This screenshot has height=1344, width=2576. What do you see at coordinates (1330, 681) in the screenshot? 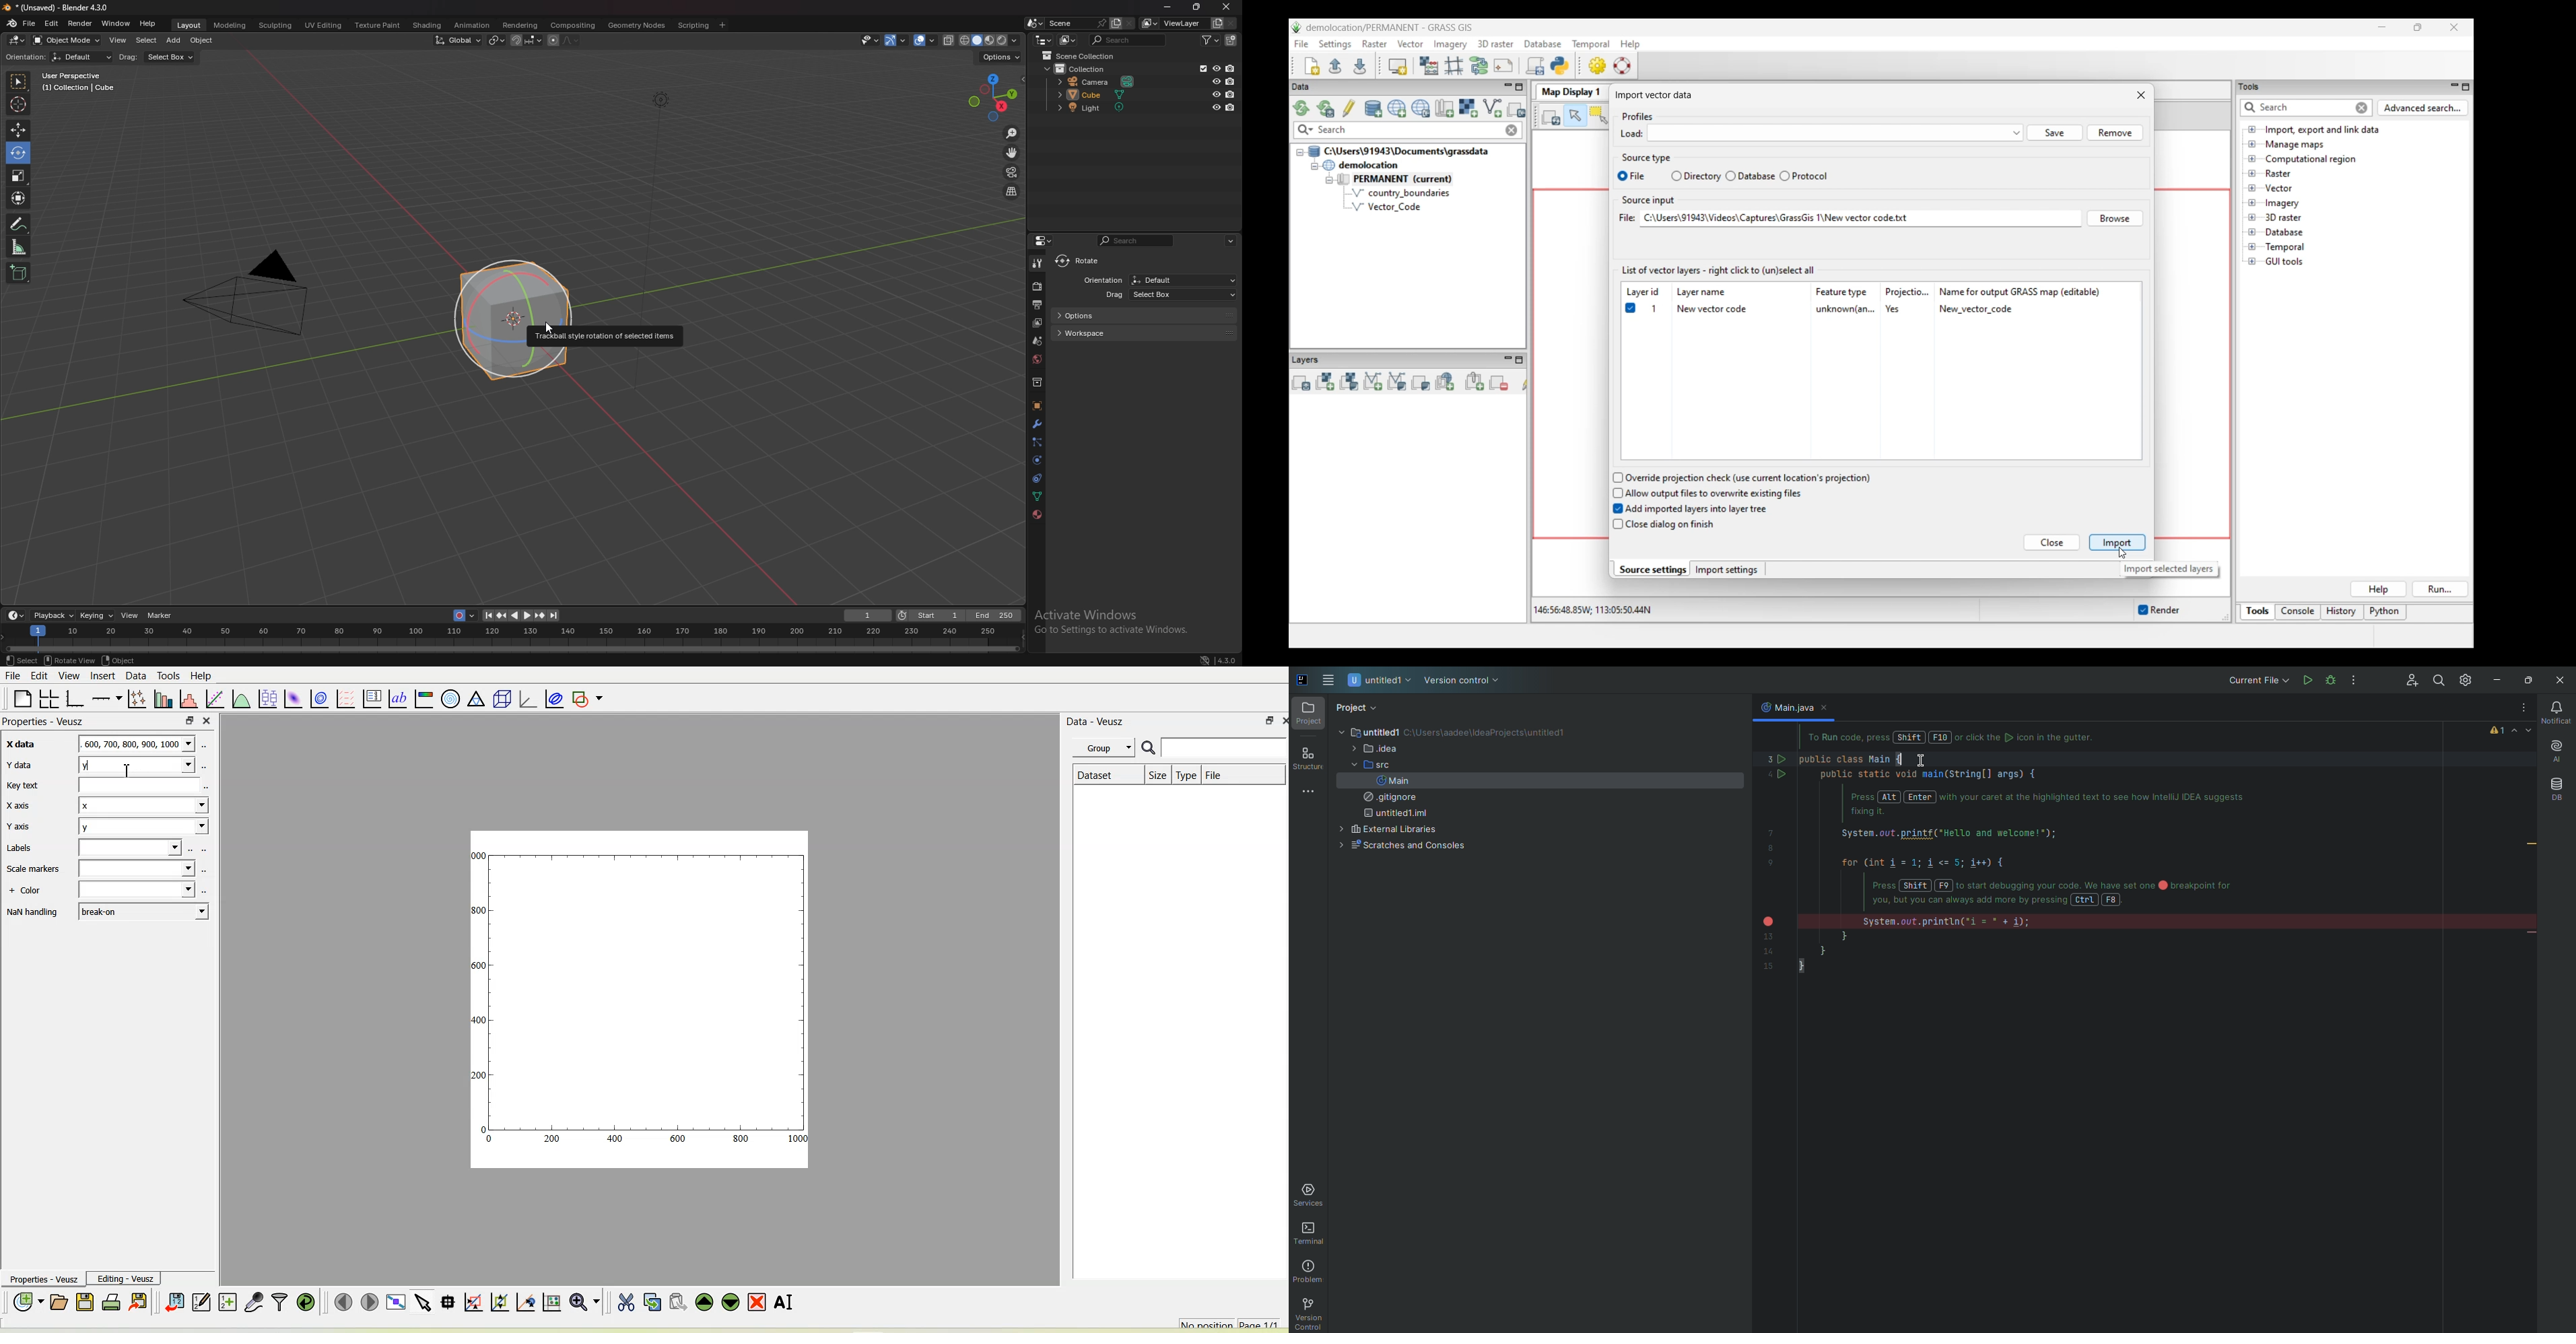
I see `Main Menu` at bounding box center [1330, 681].